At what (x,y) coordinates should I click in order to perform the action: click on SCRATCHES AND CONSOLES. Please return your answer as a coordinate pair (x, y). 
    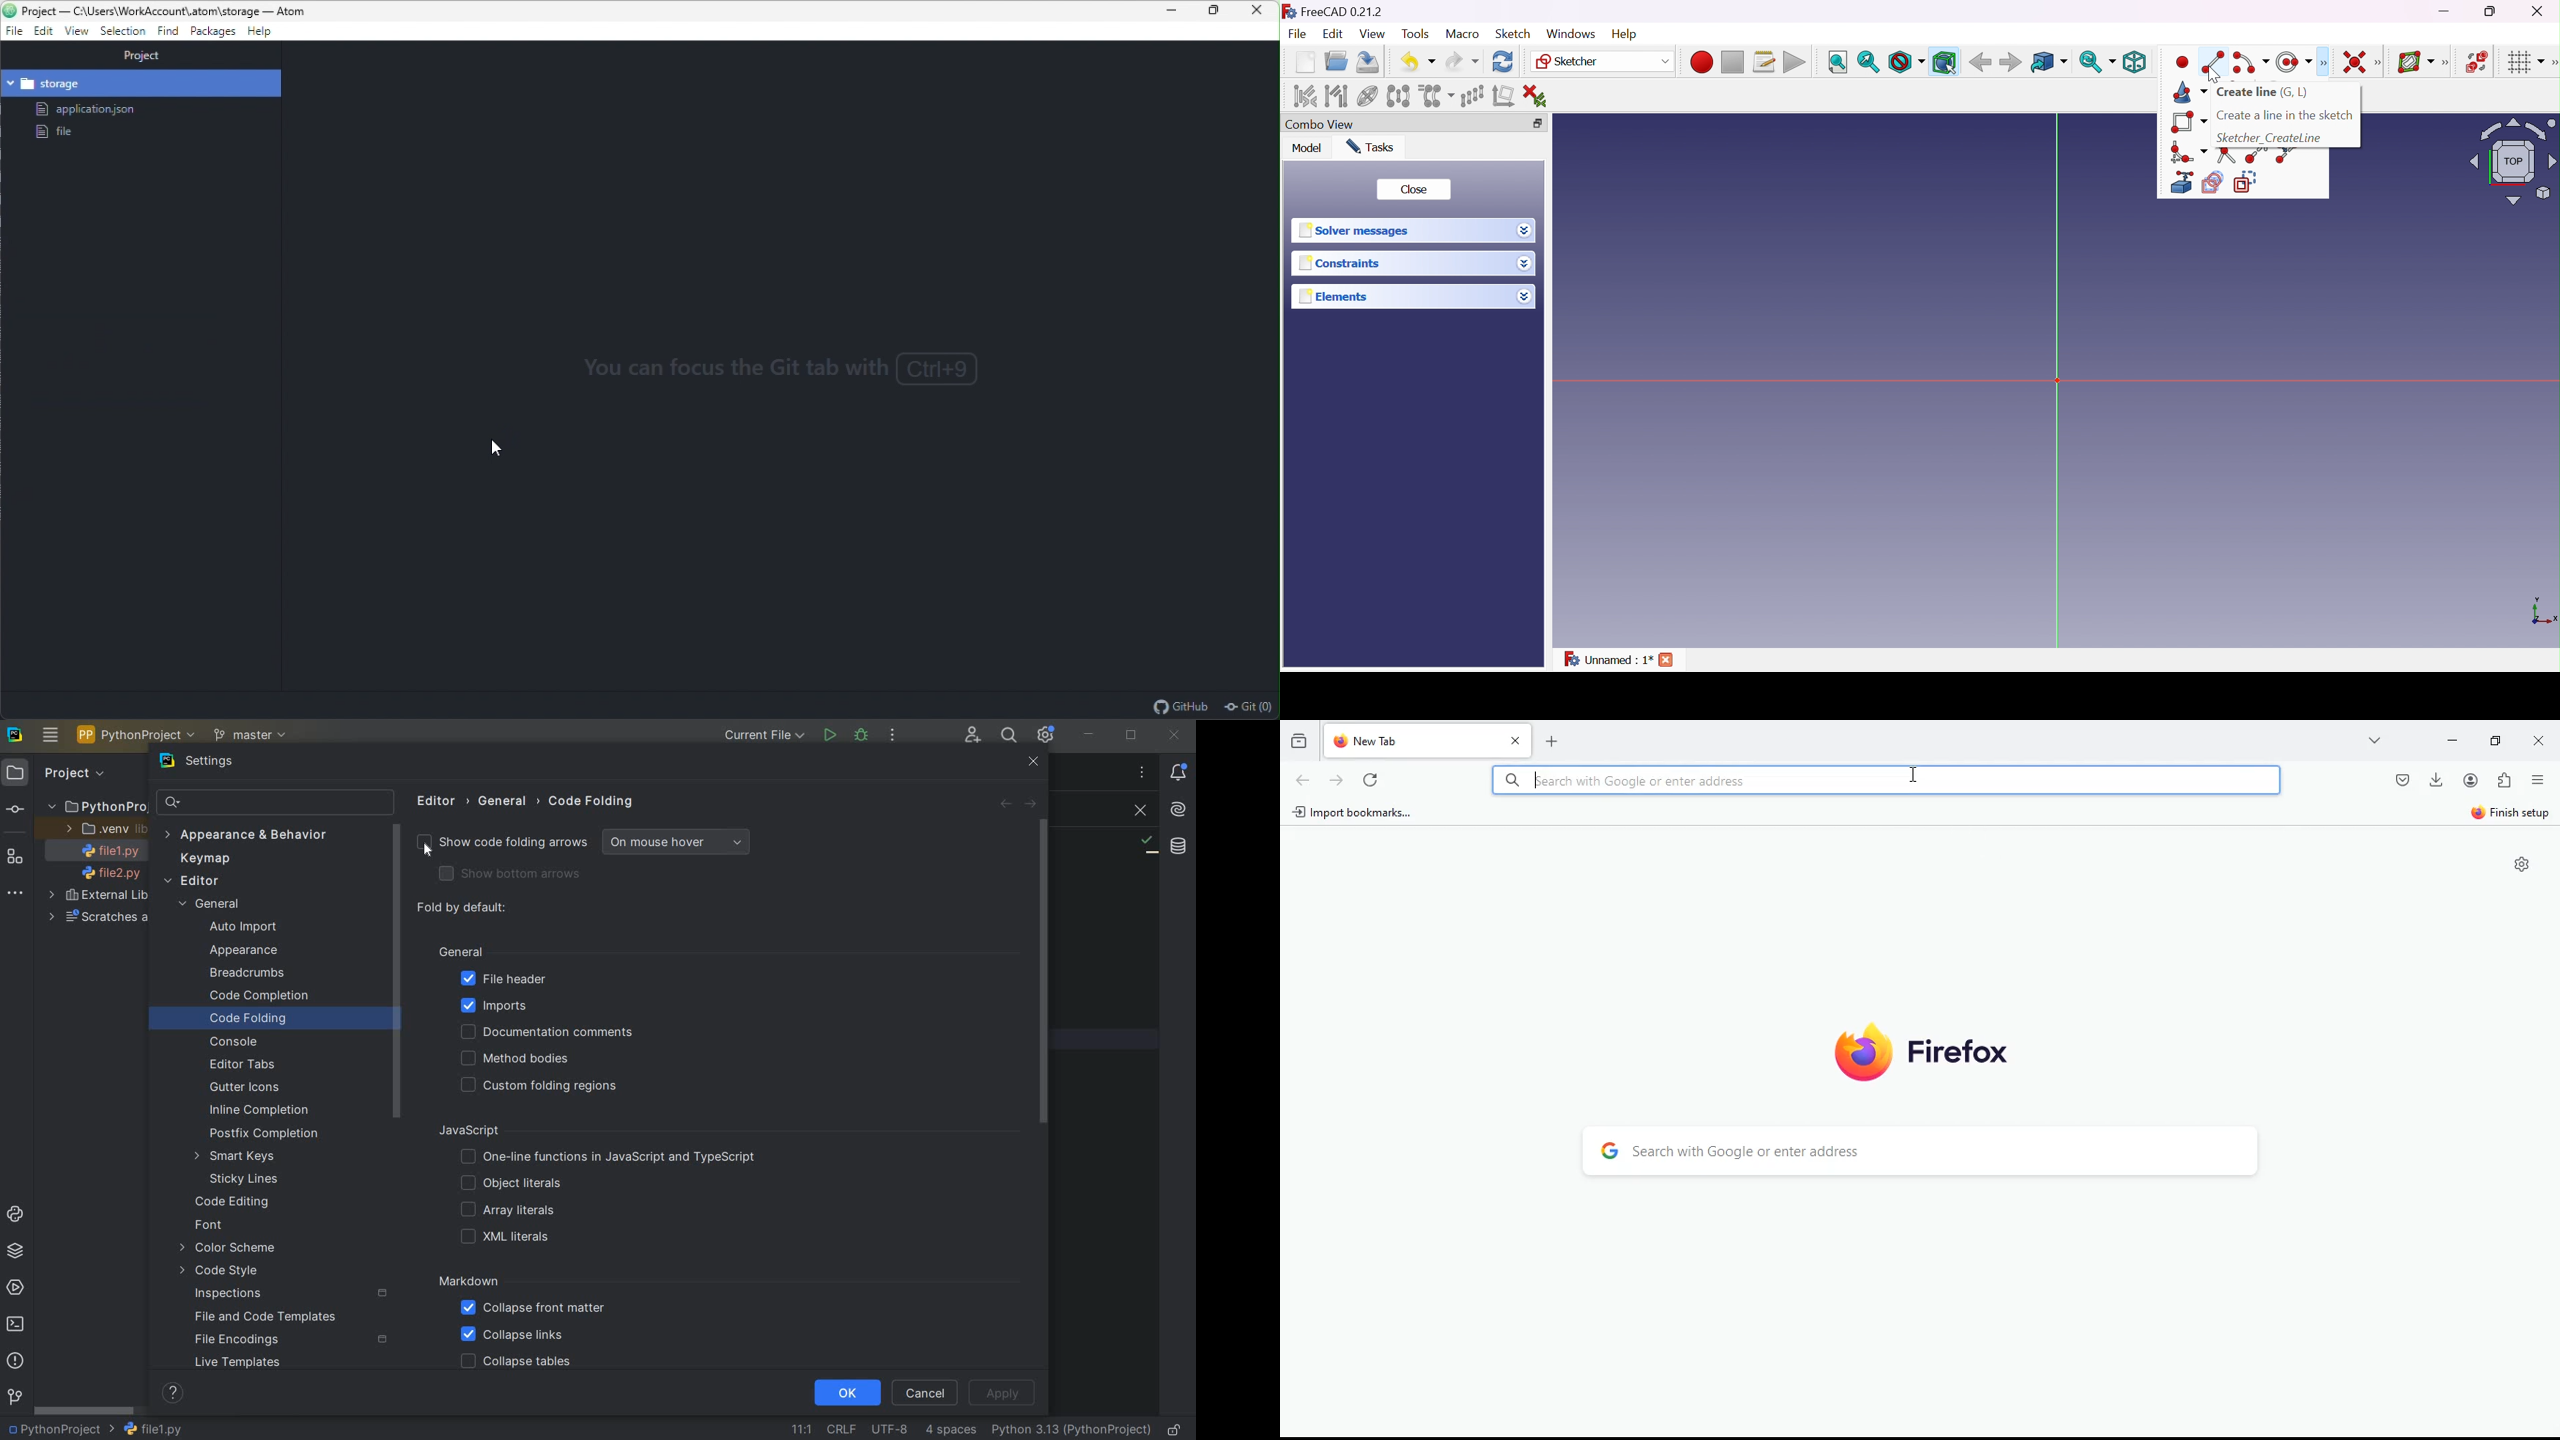
    Looking at the image, I should click on (96, 918).